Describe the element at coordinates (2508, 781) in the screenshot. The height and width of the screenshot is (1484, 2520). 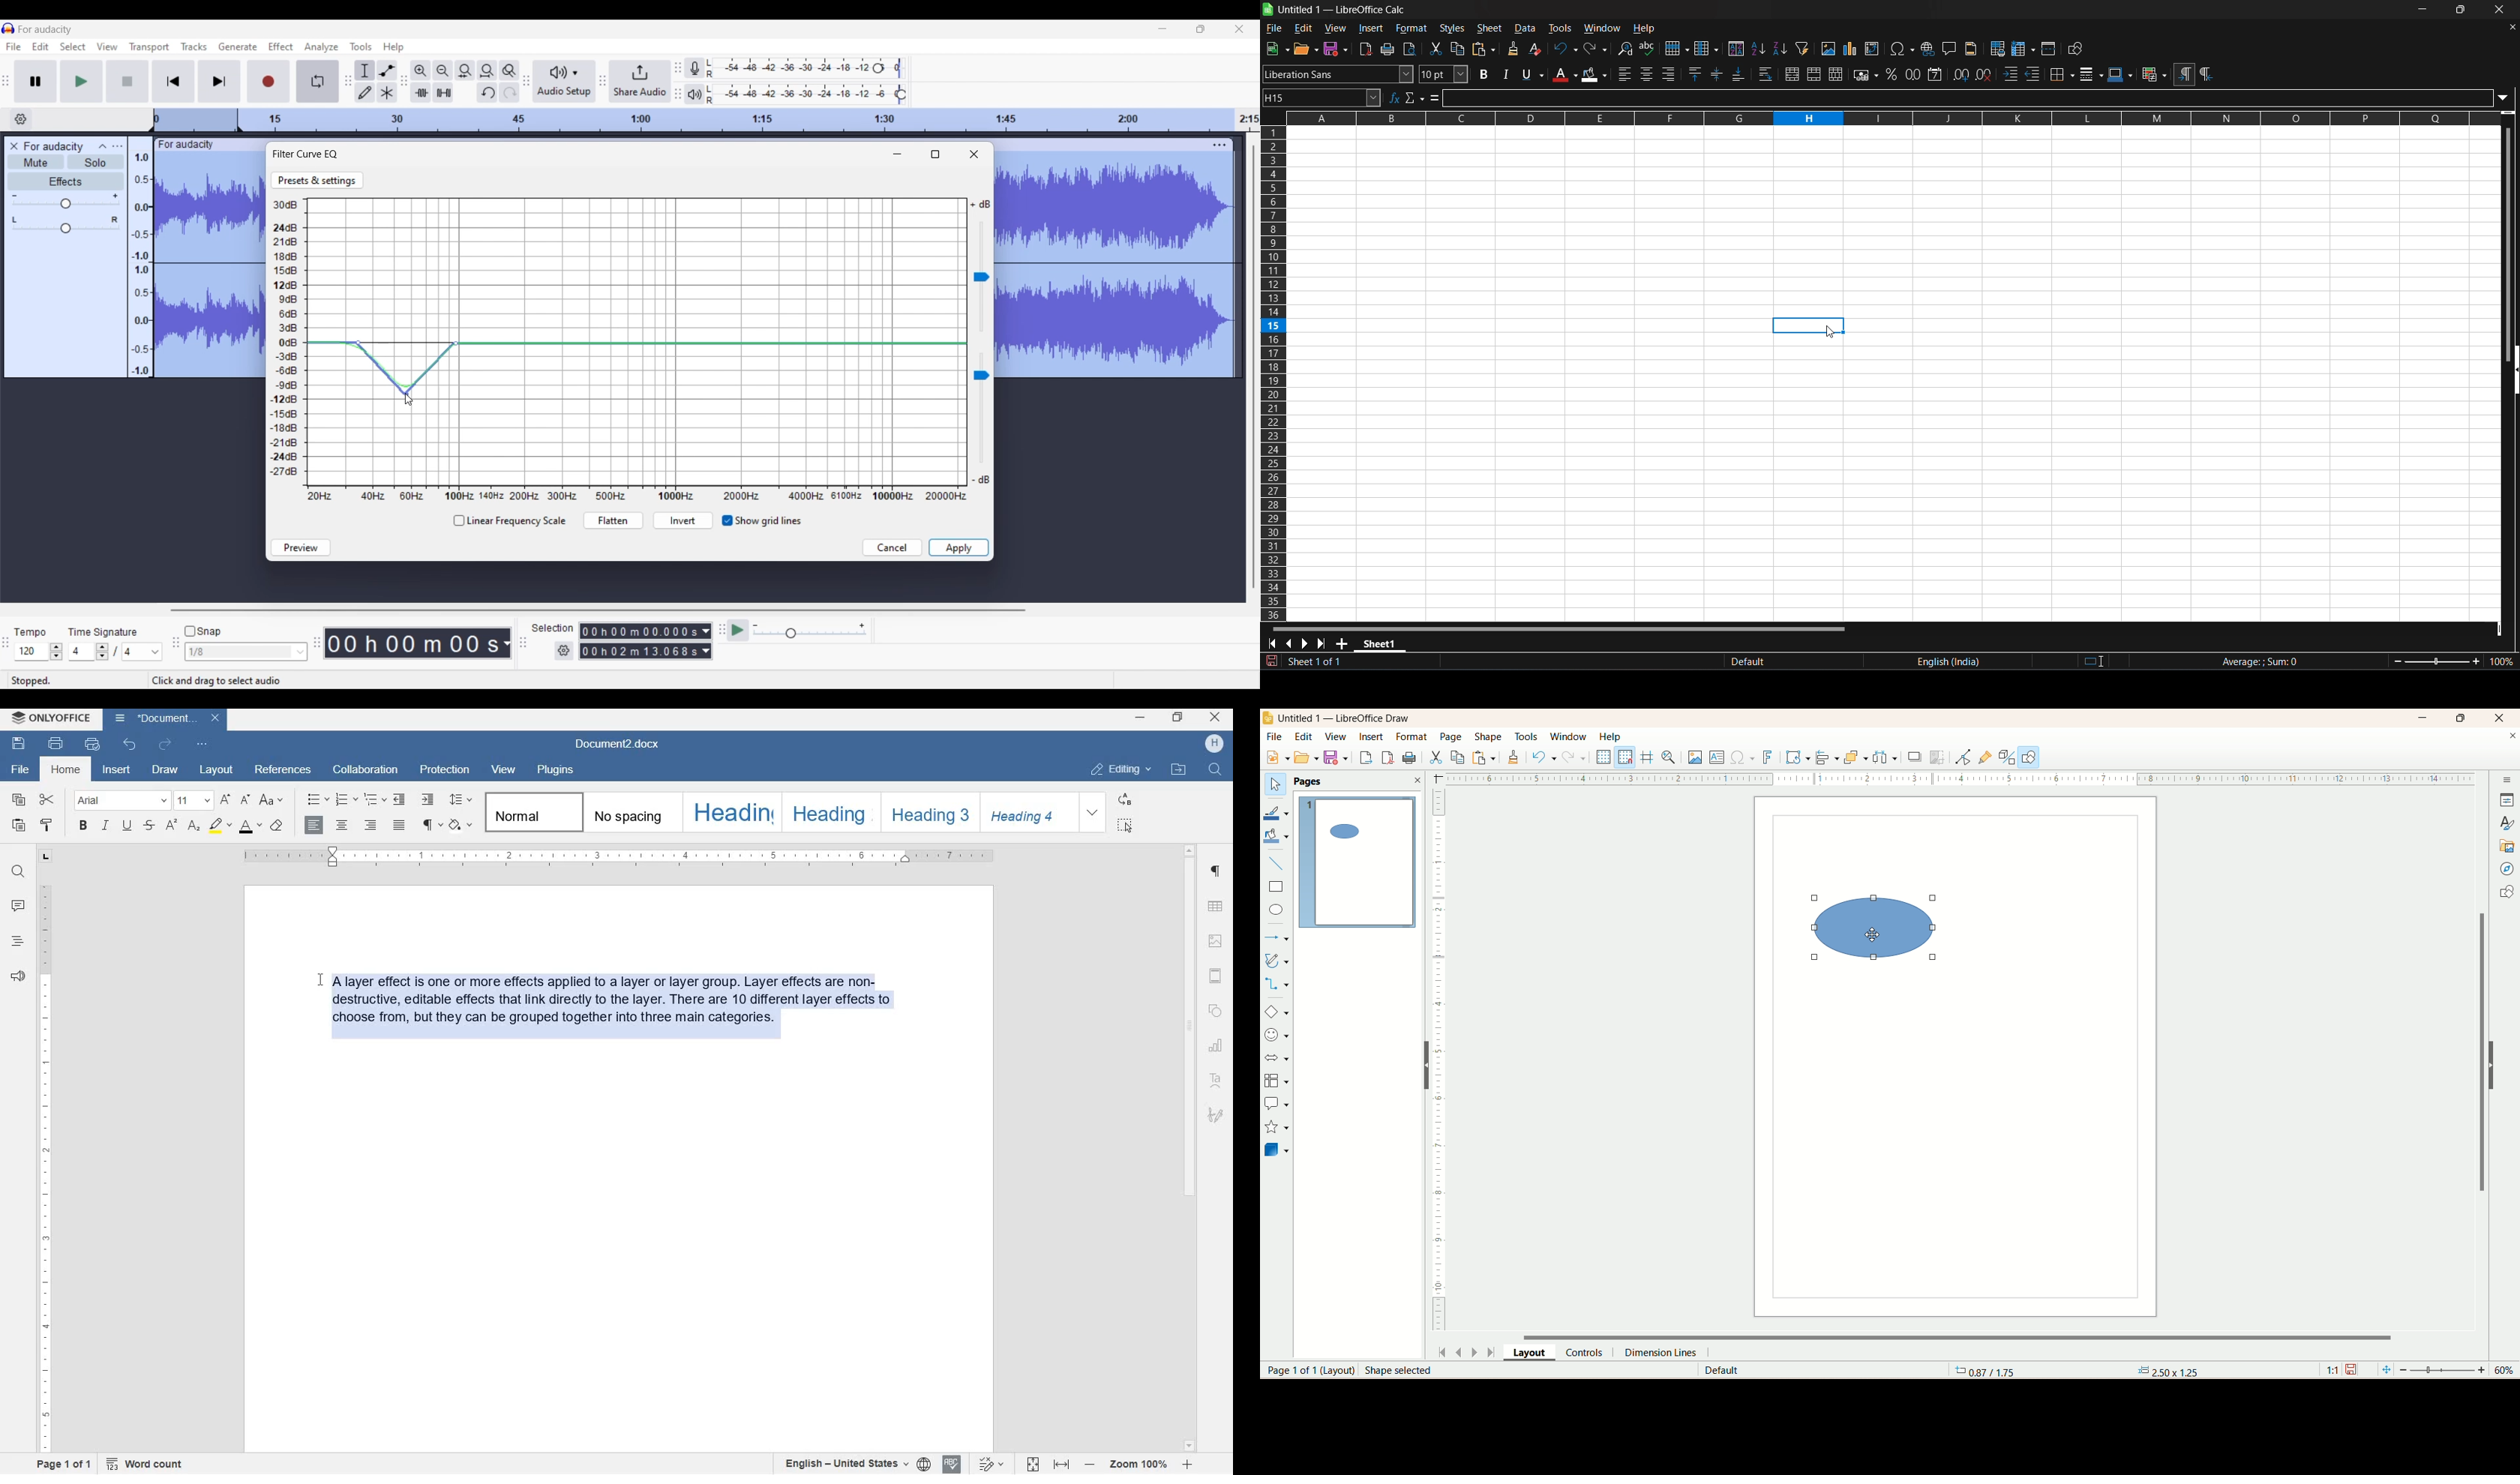
I see `sidebar settings` at that location.